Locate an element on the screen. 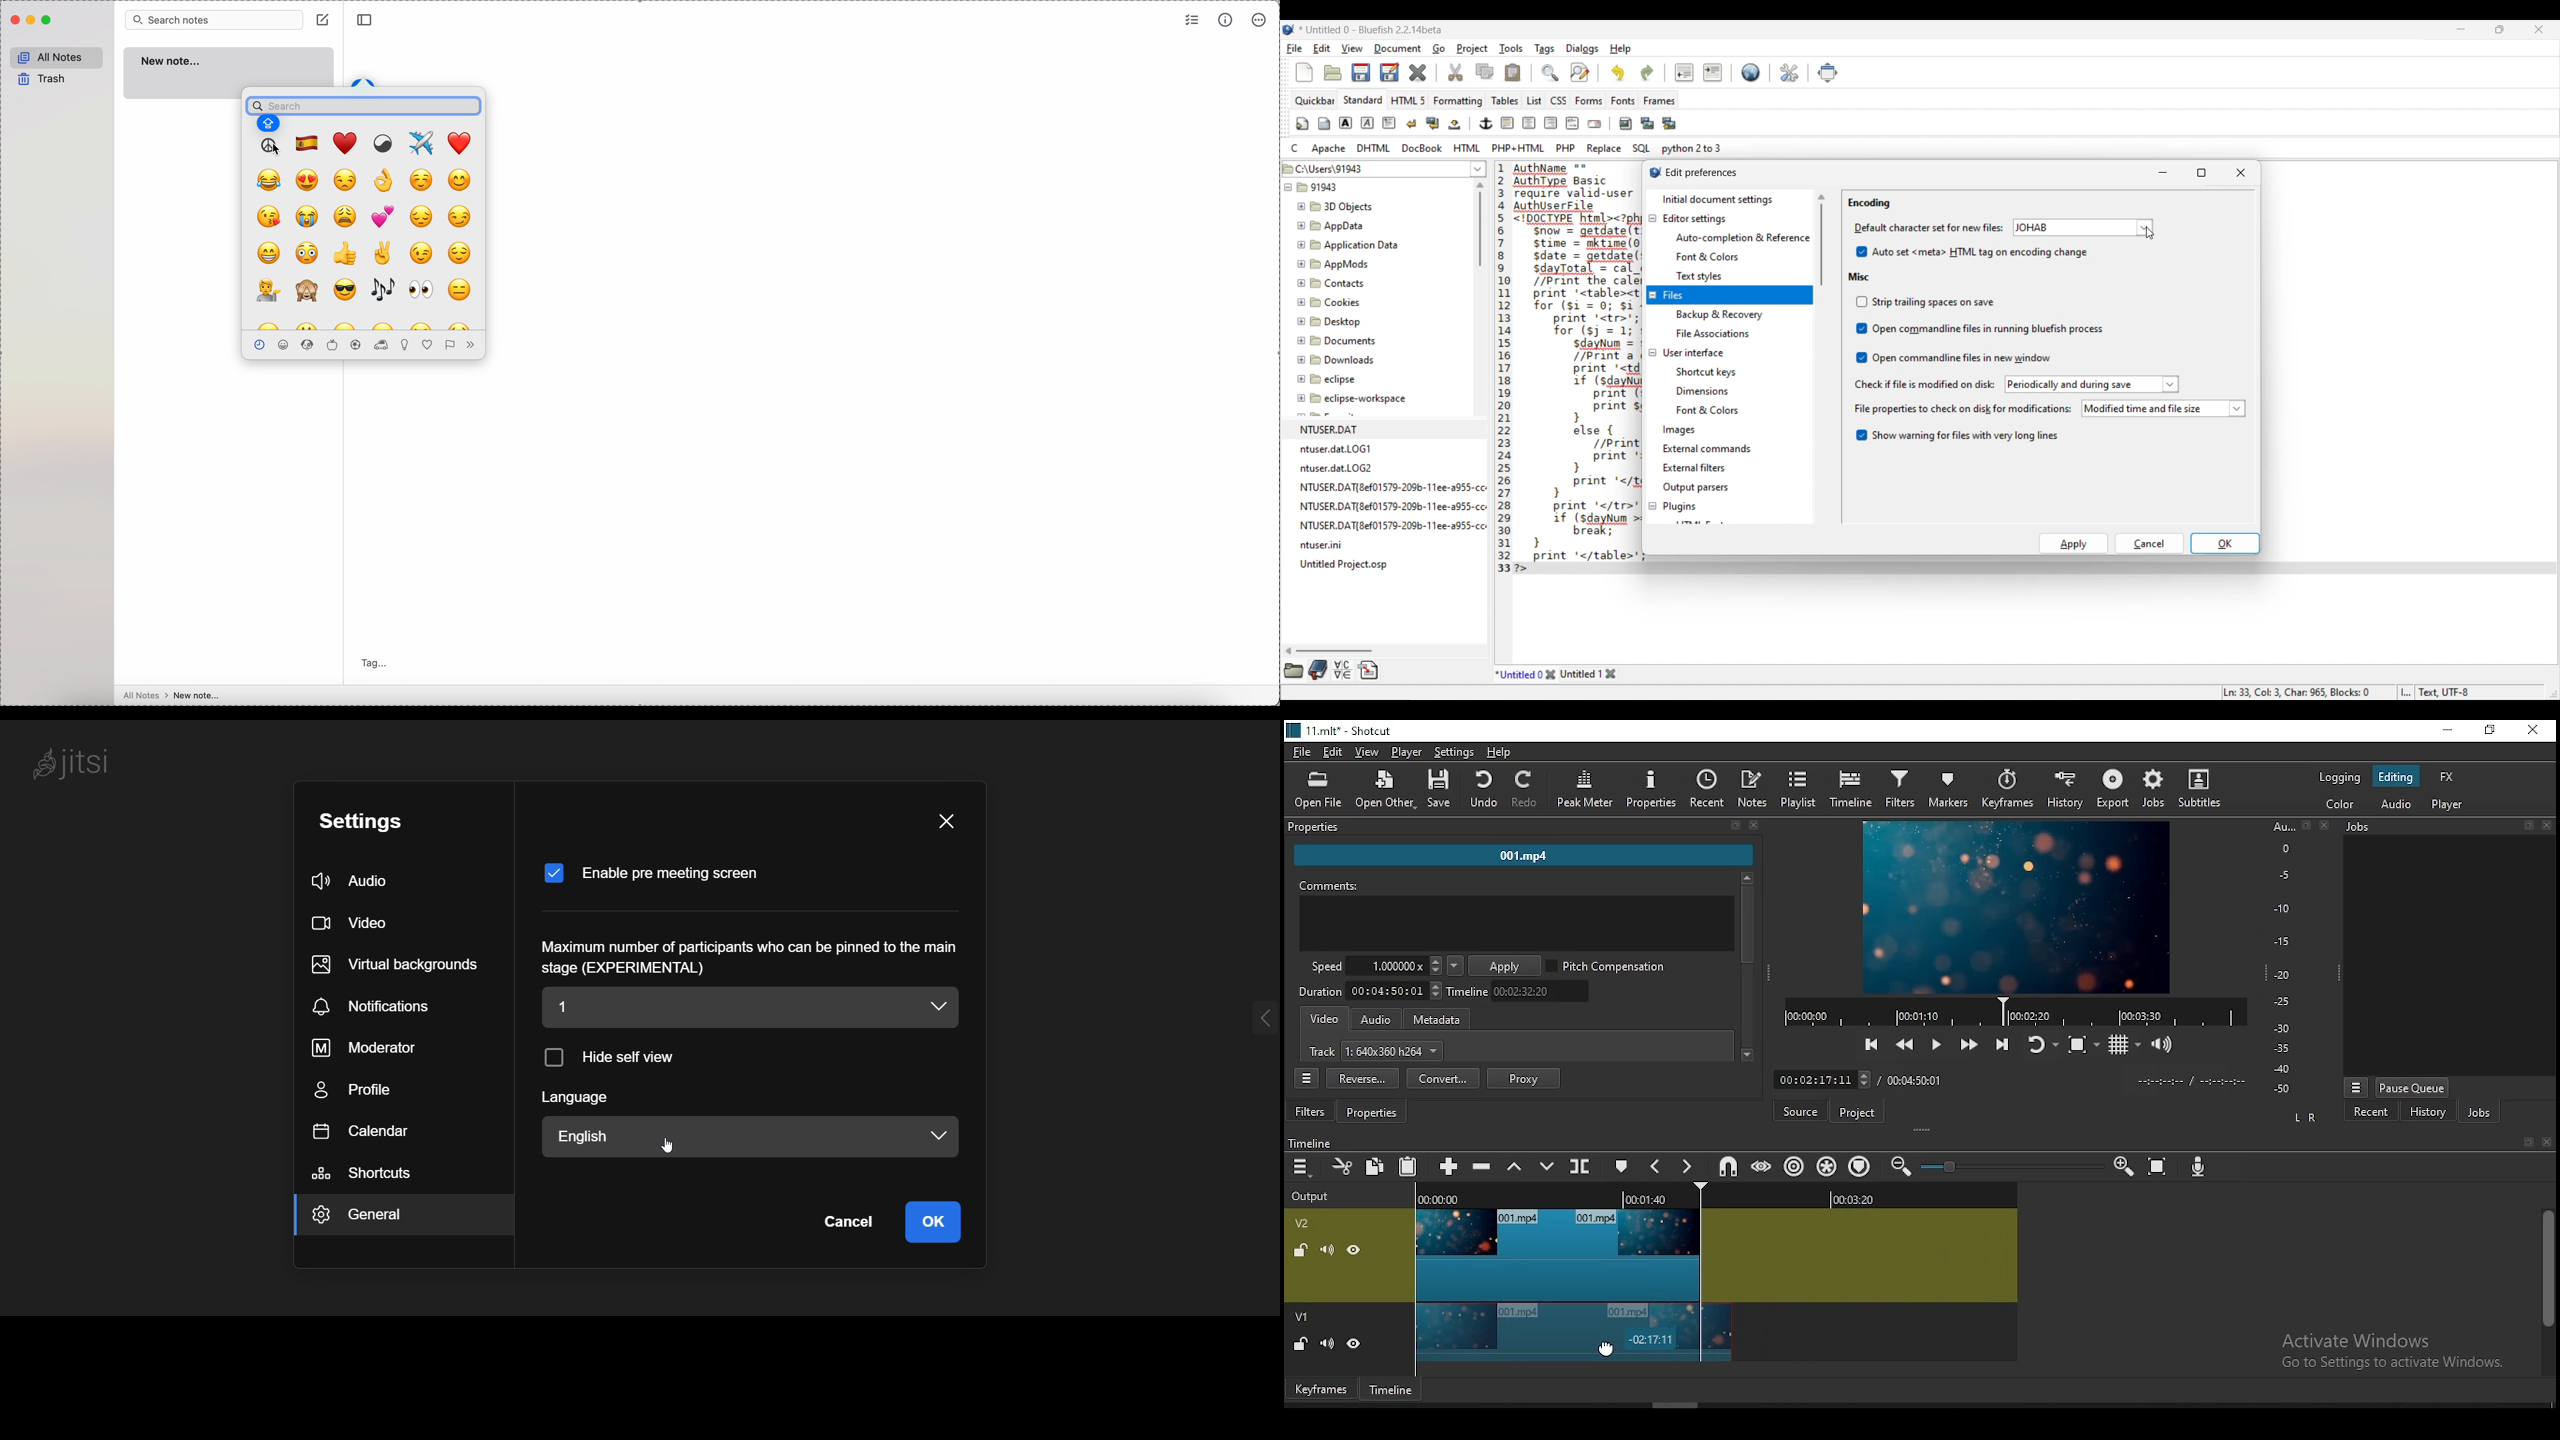  Files setting options is located at coordinates (1743, 323).